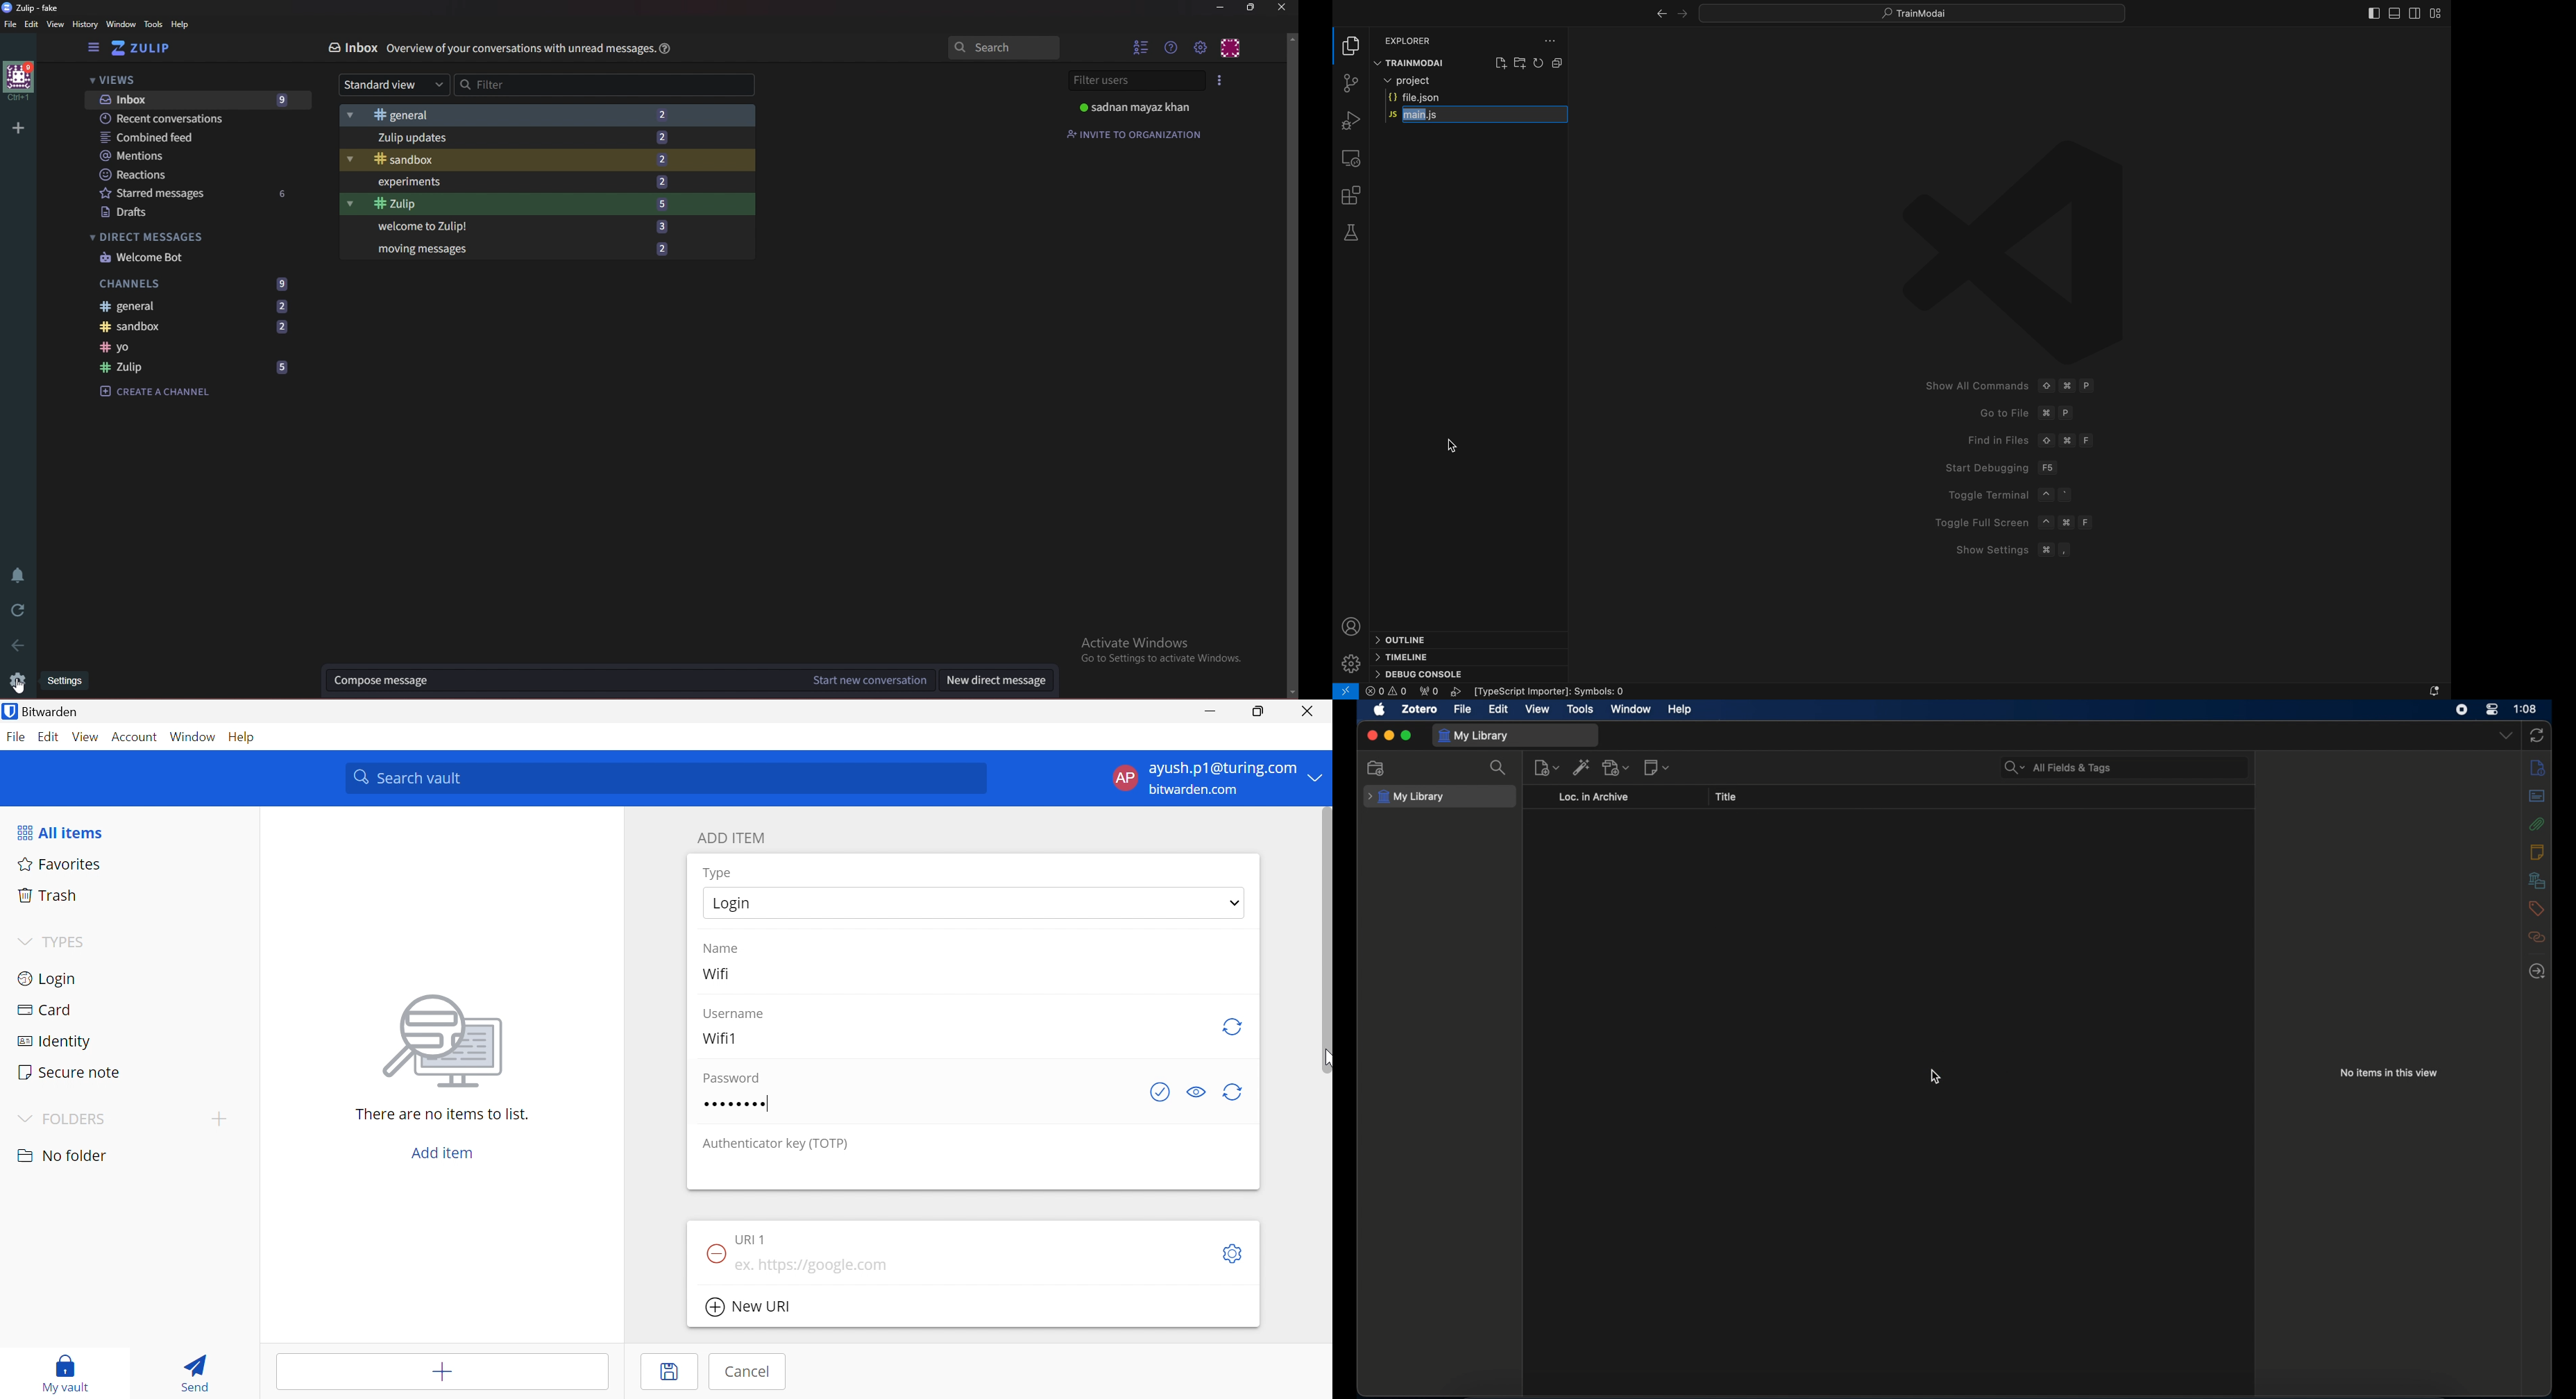 The width and height of the screenshot is (2576, 1400). Describe the element at coordinates (1456, 692) in the screenshot. I see `play` at that location.